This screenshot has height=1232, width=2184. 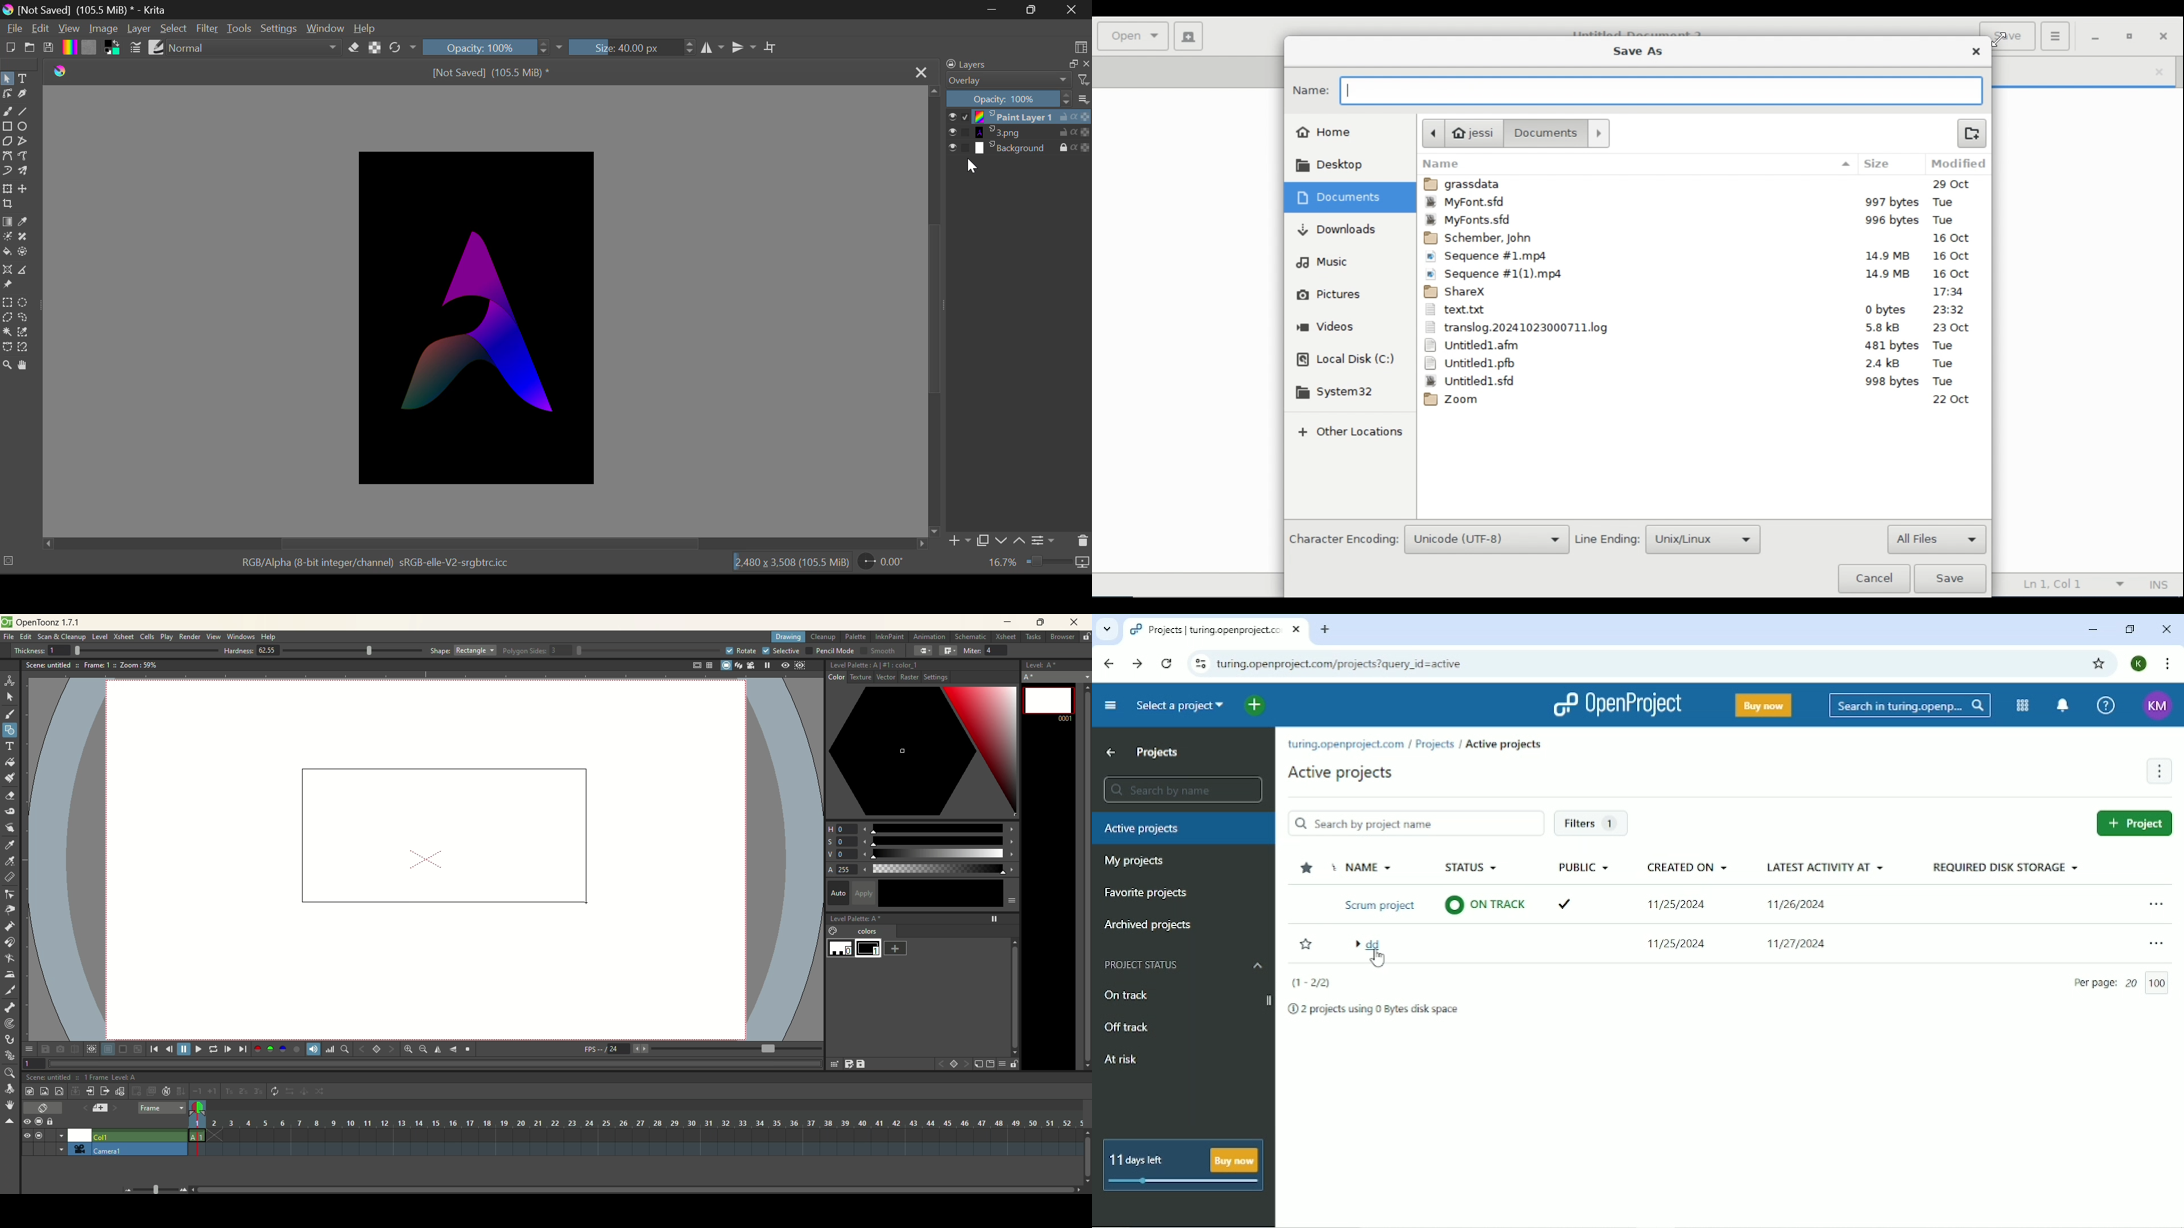 I want to click on Horizontal Mirror Flip, so click(x=742, y=47).